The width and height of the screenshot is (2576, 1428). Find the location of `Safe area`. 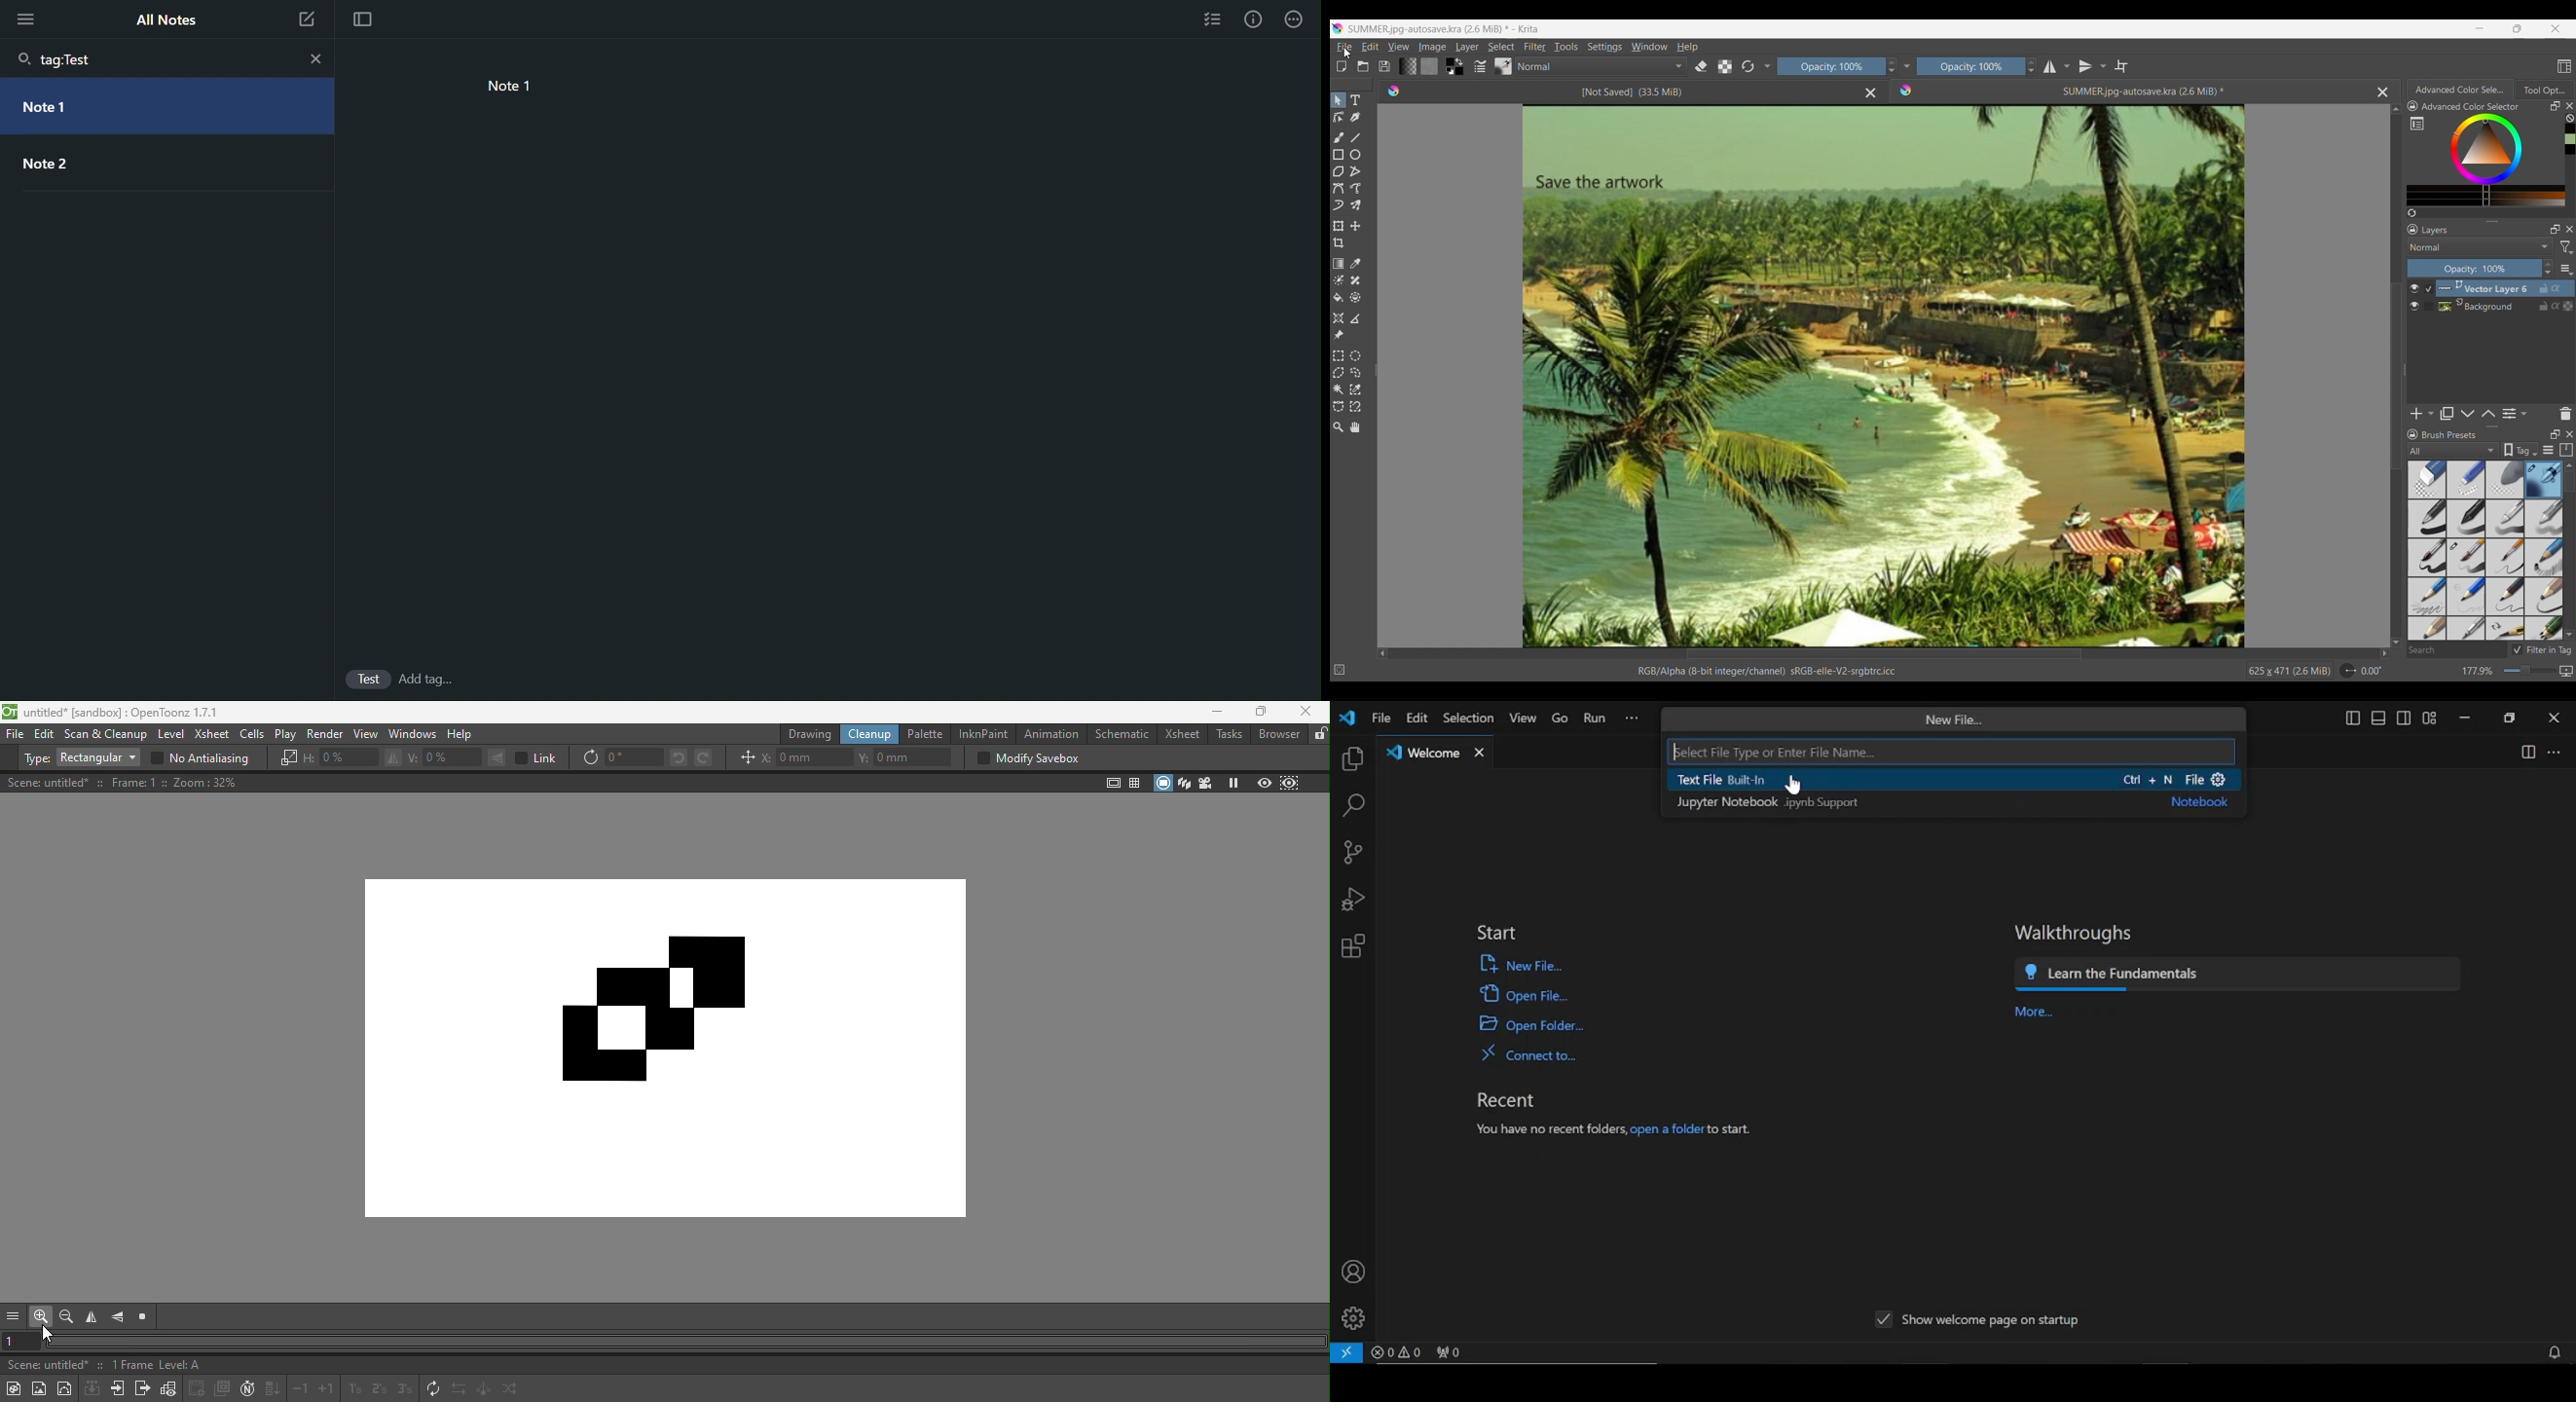

Safe area is located at coordinates (1111, 783).